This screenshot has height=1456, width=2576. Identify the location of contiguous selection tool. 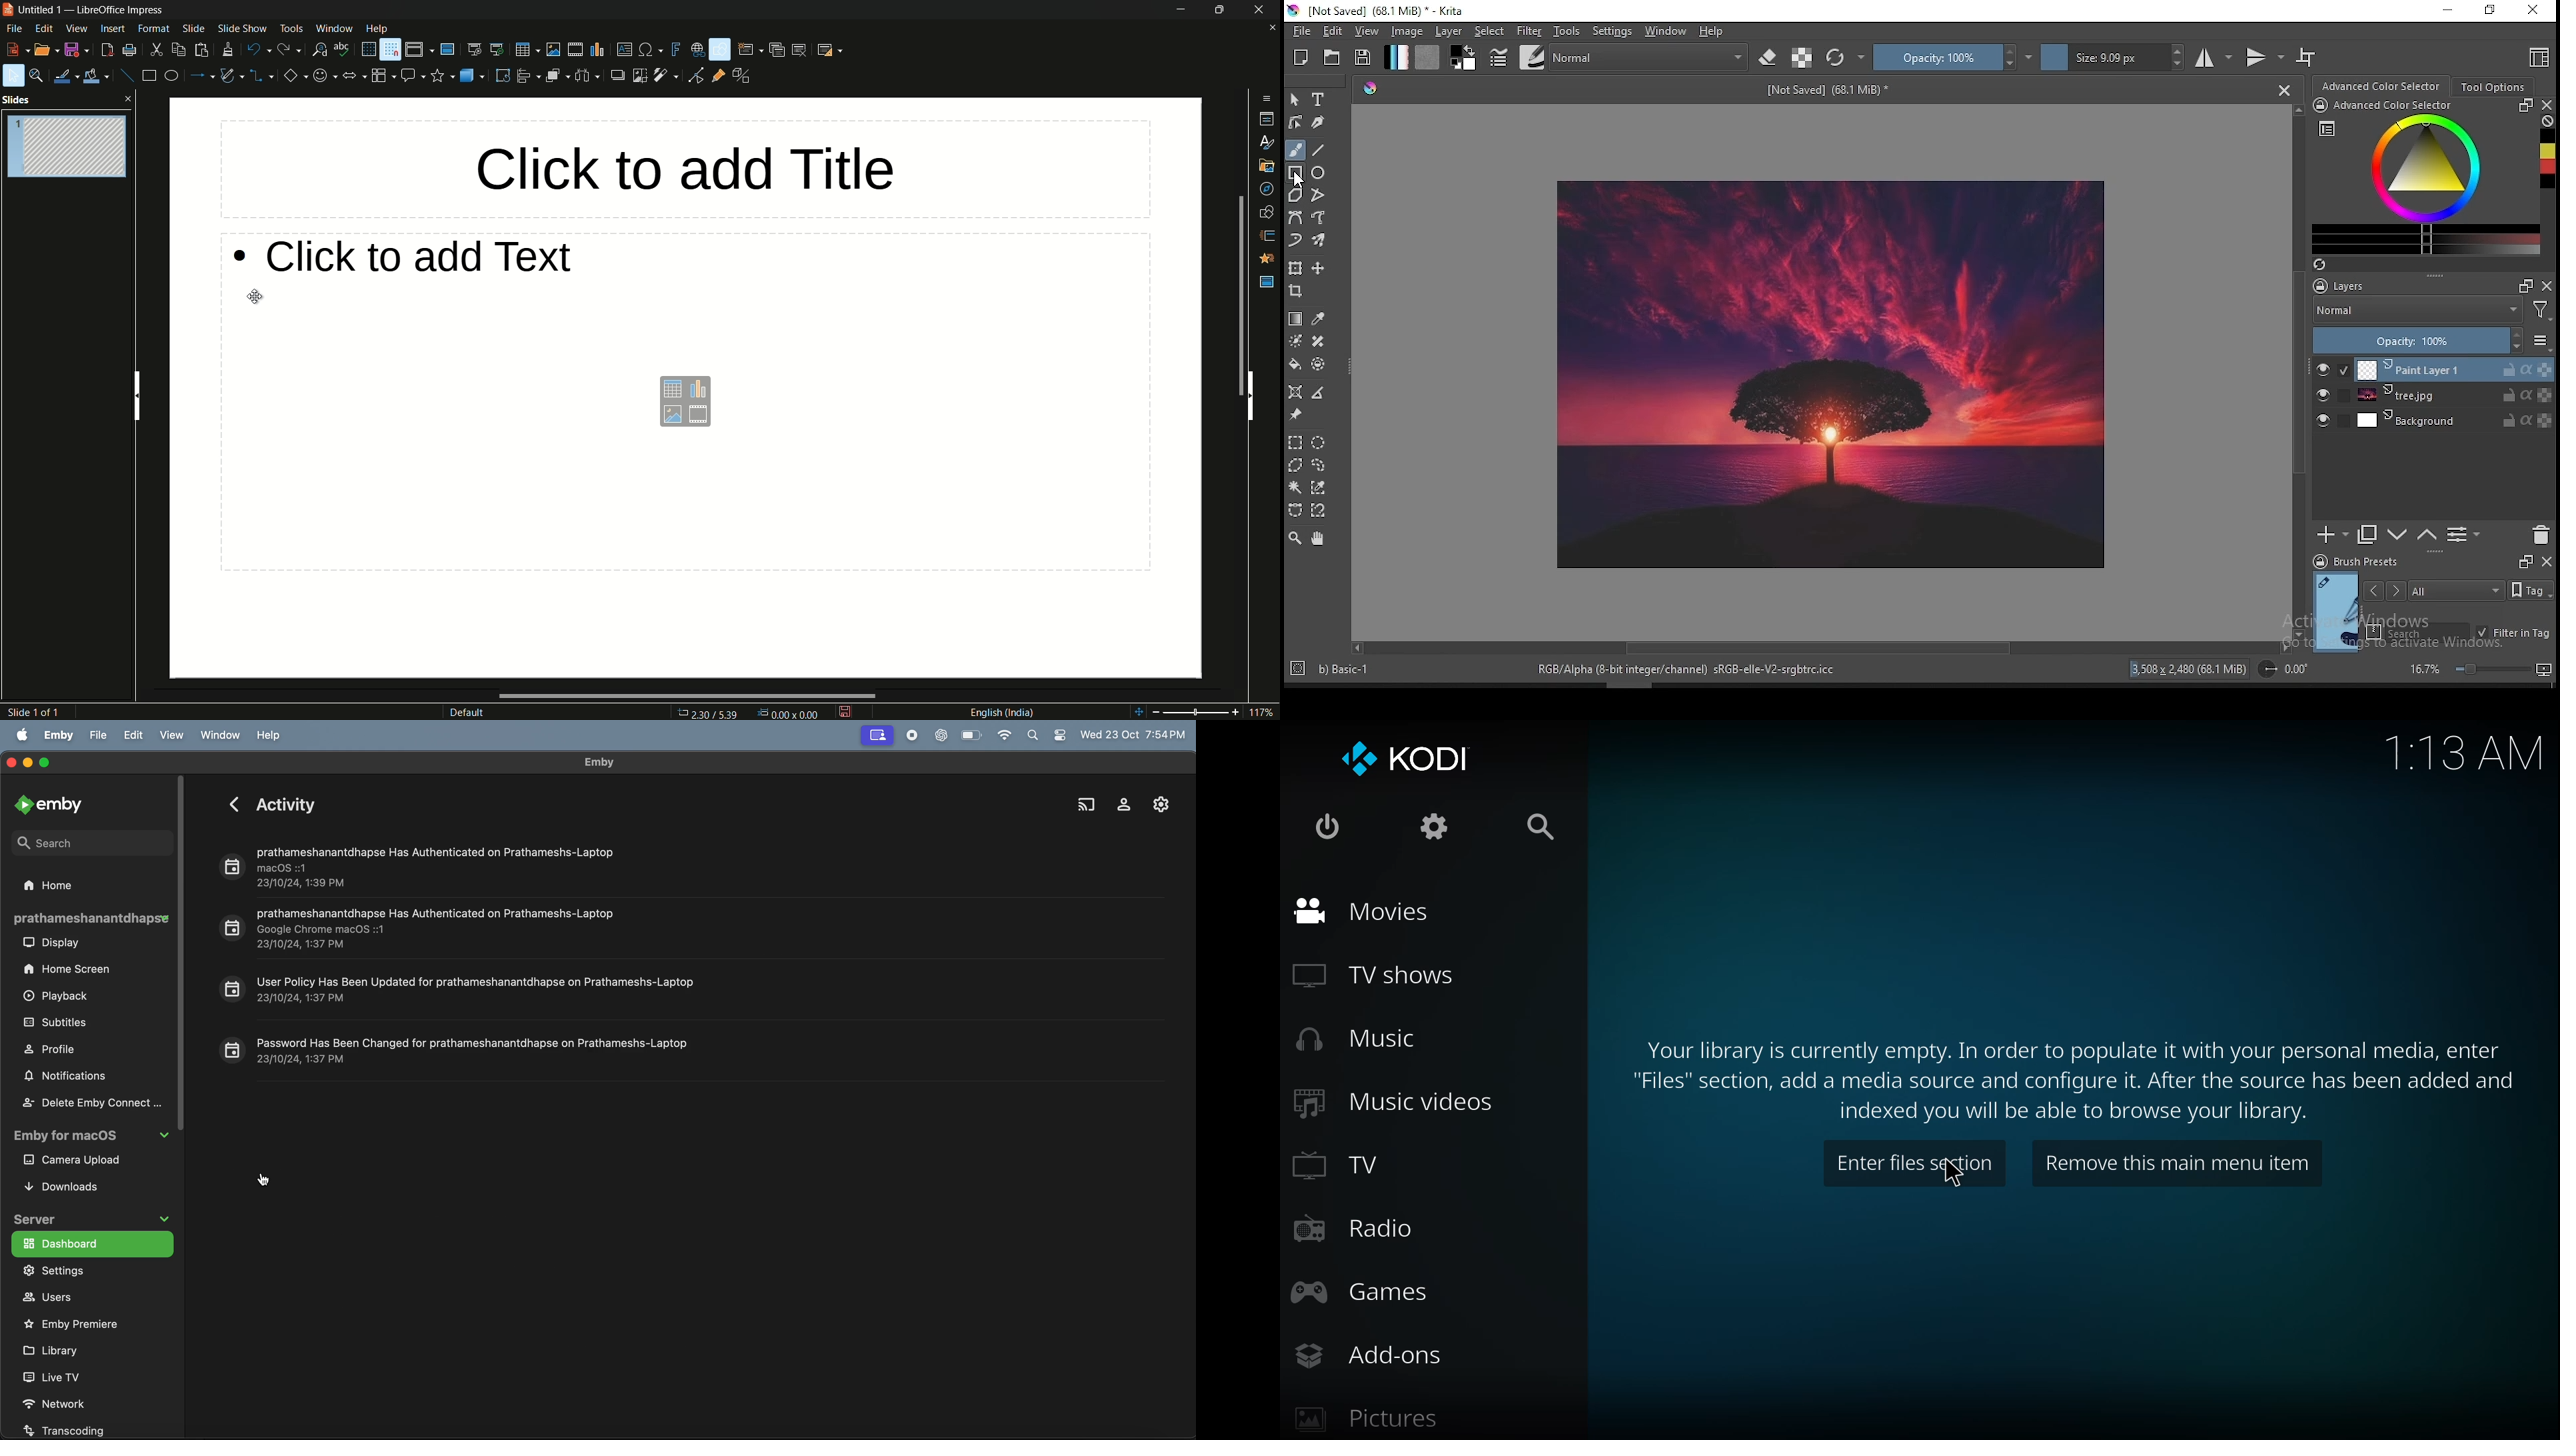
(1295, 488).